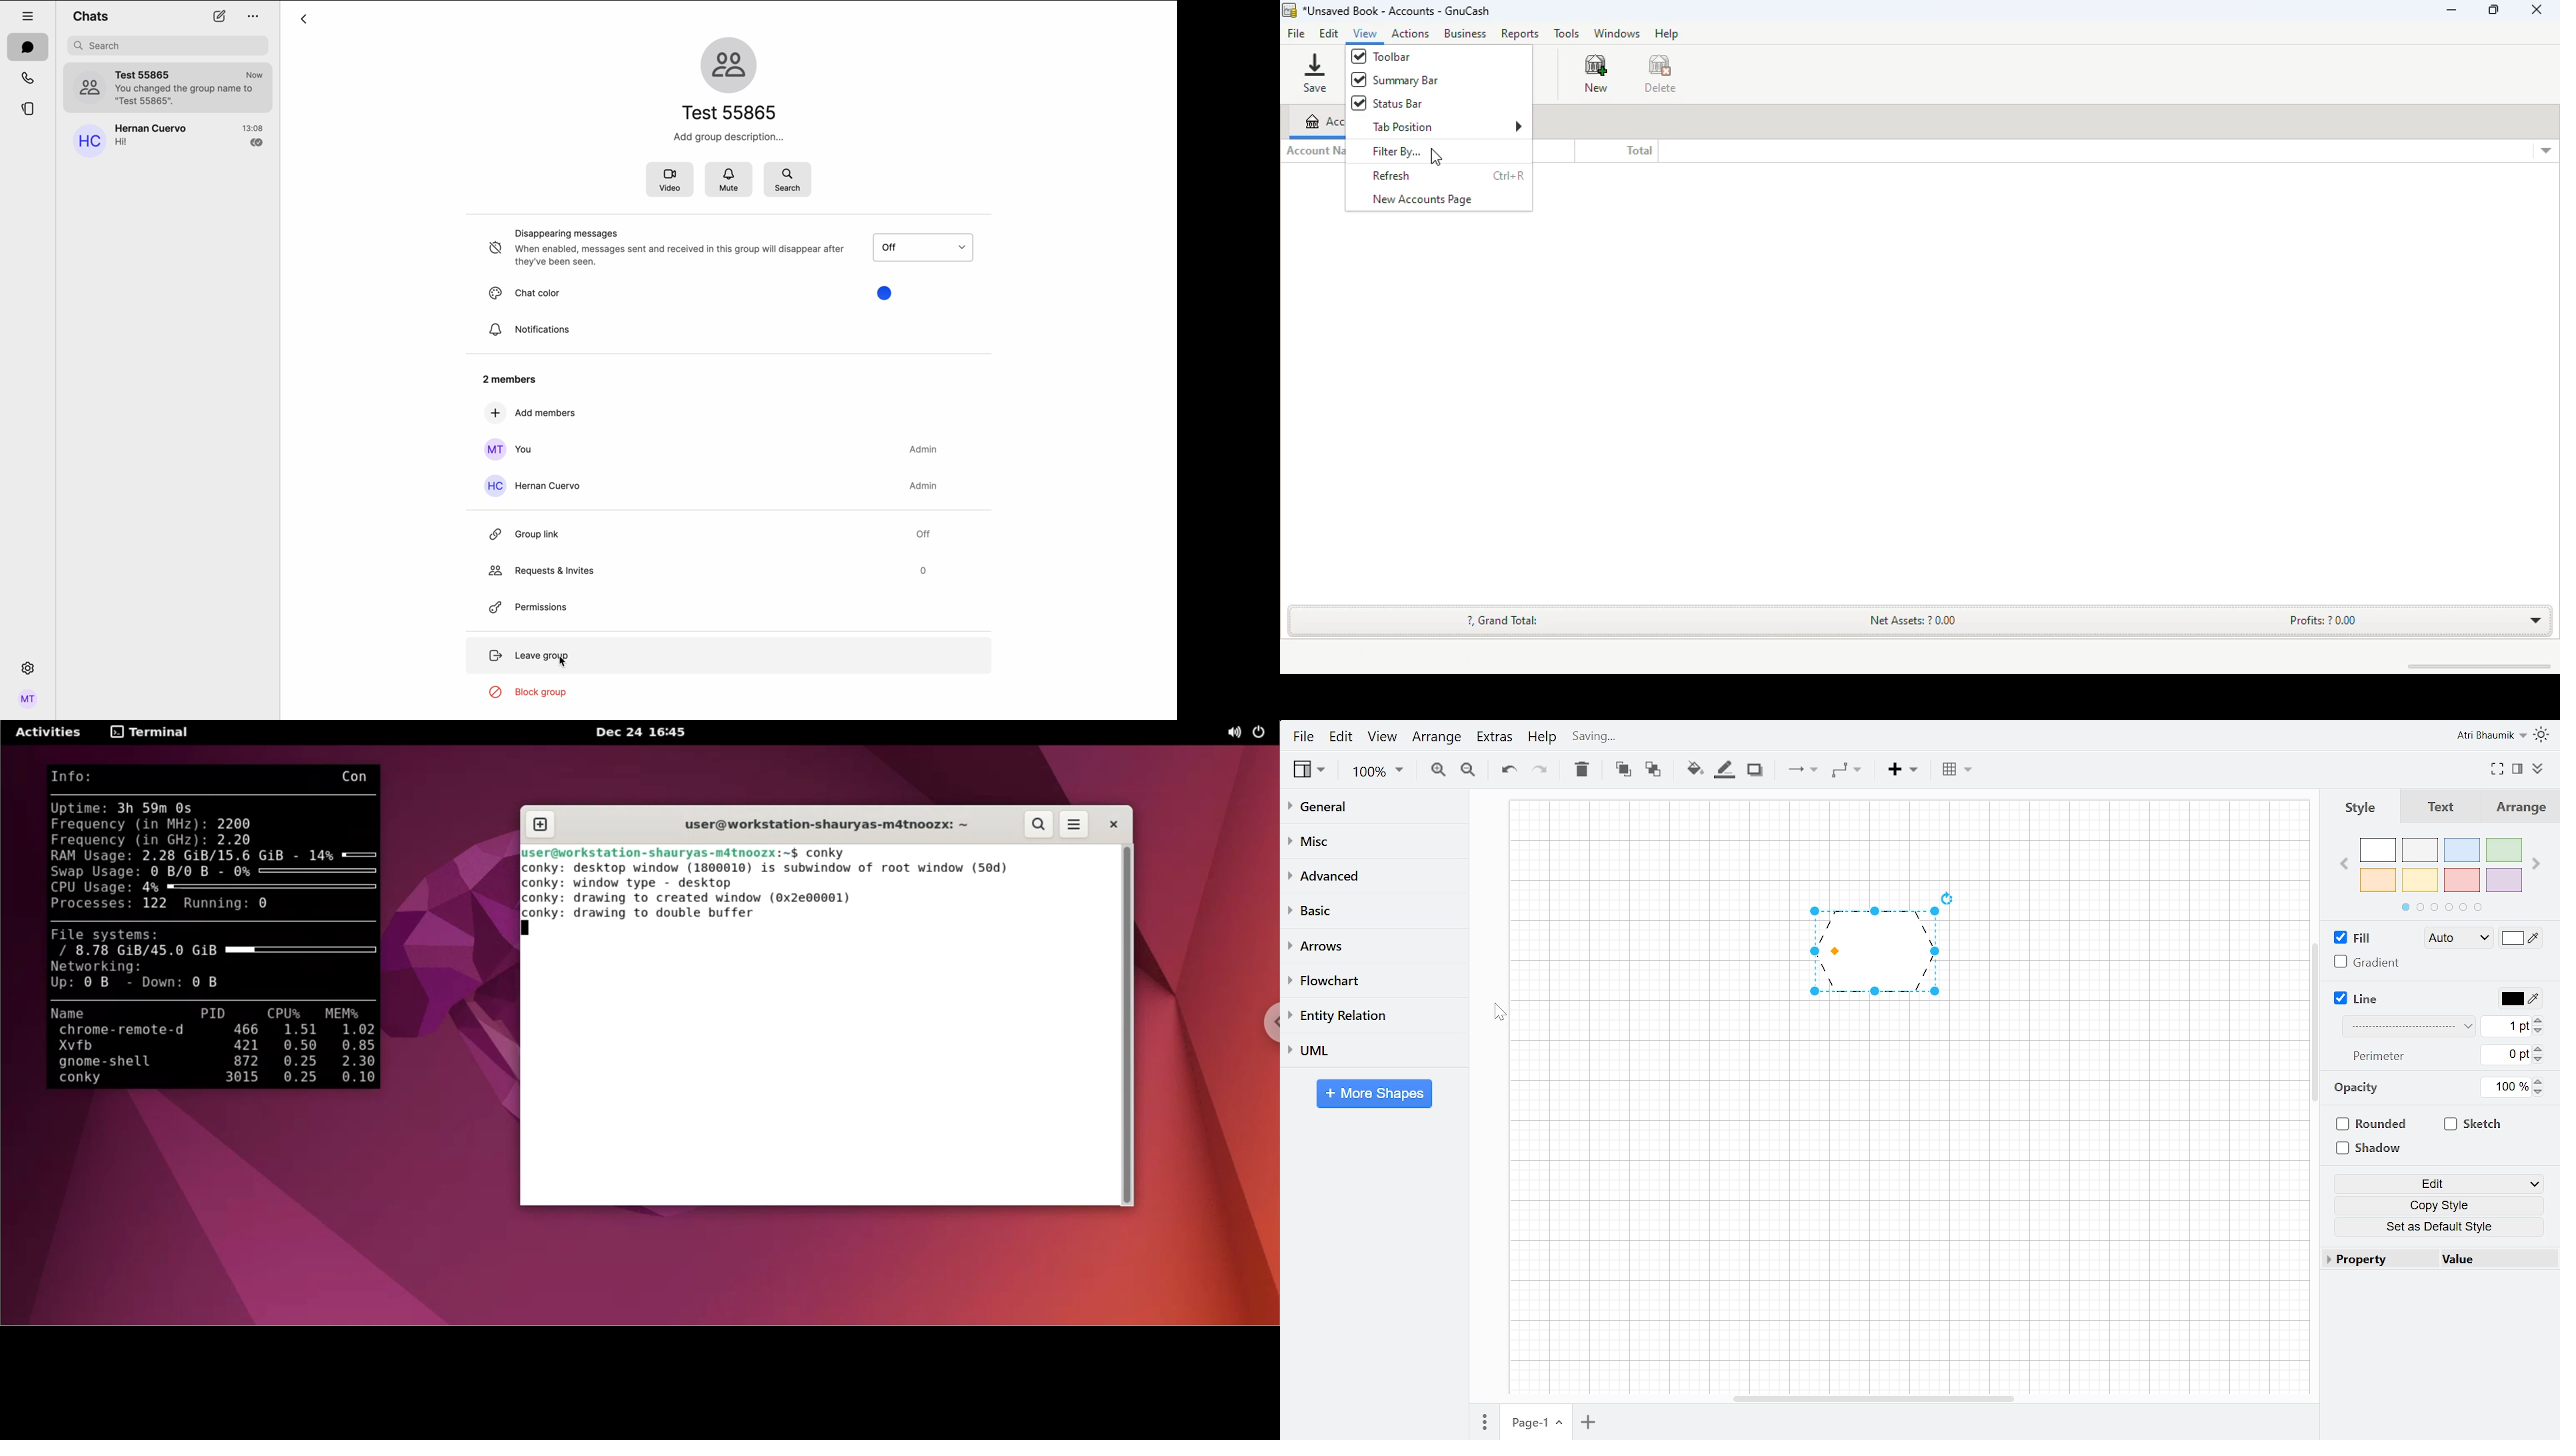  What do you see at coordinates (2536, 862) in the screenshot?
I see `Next` at bounding box center [2536, 862].